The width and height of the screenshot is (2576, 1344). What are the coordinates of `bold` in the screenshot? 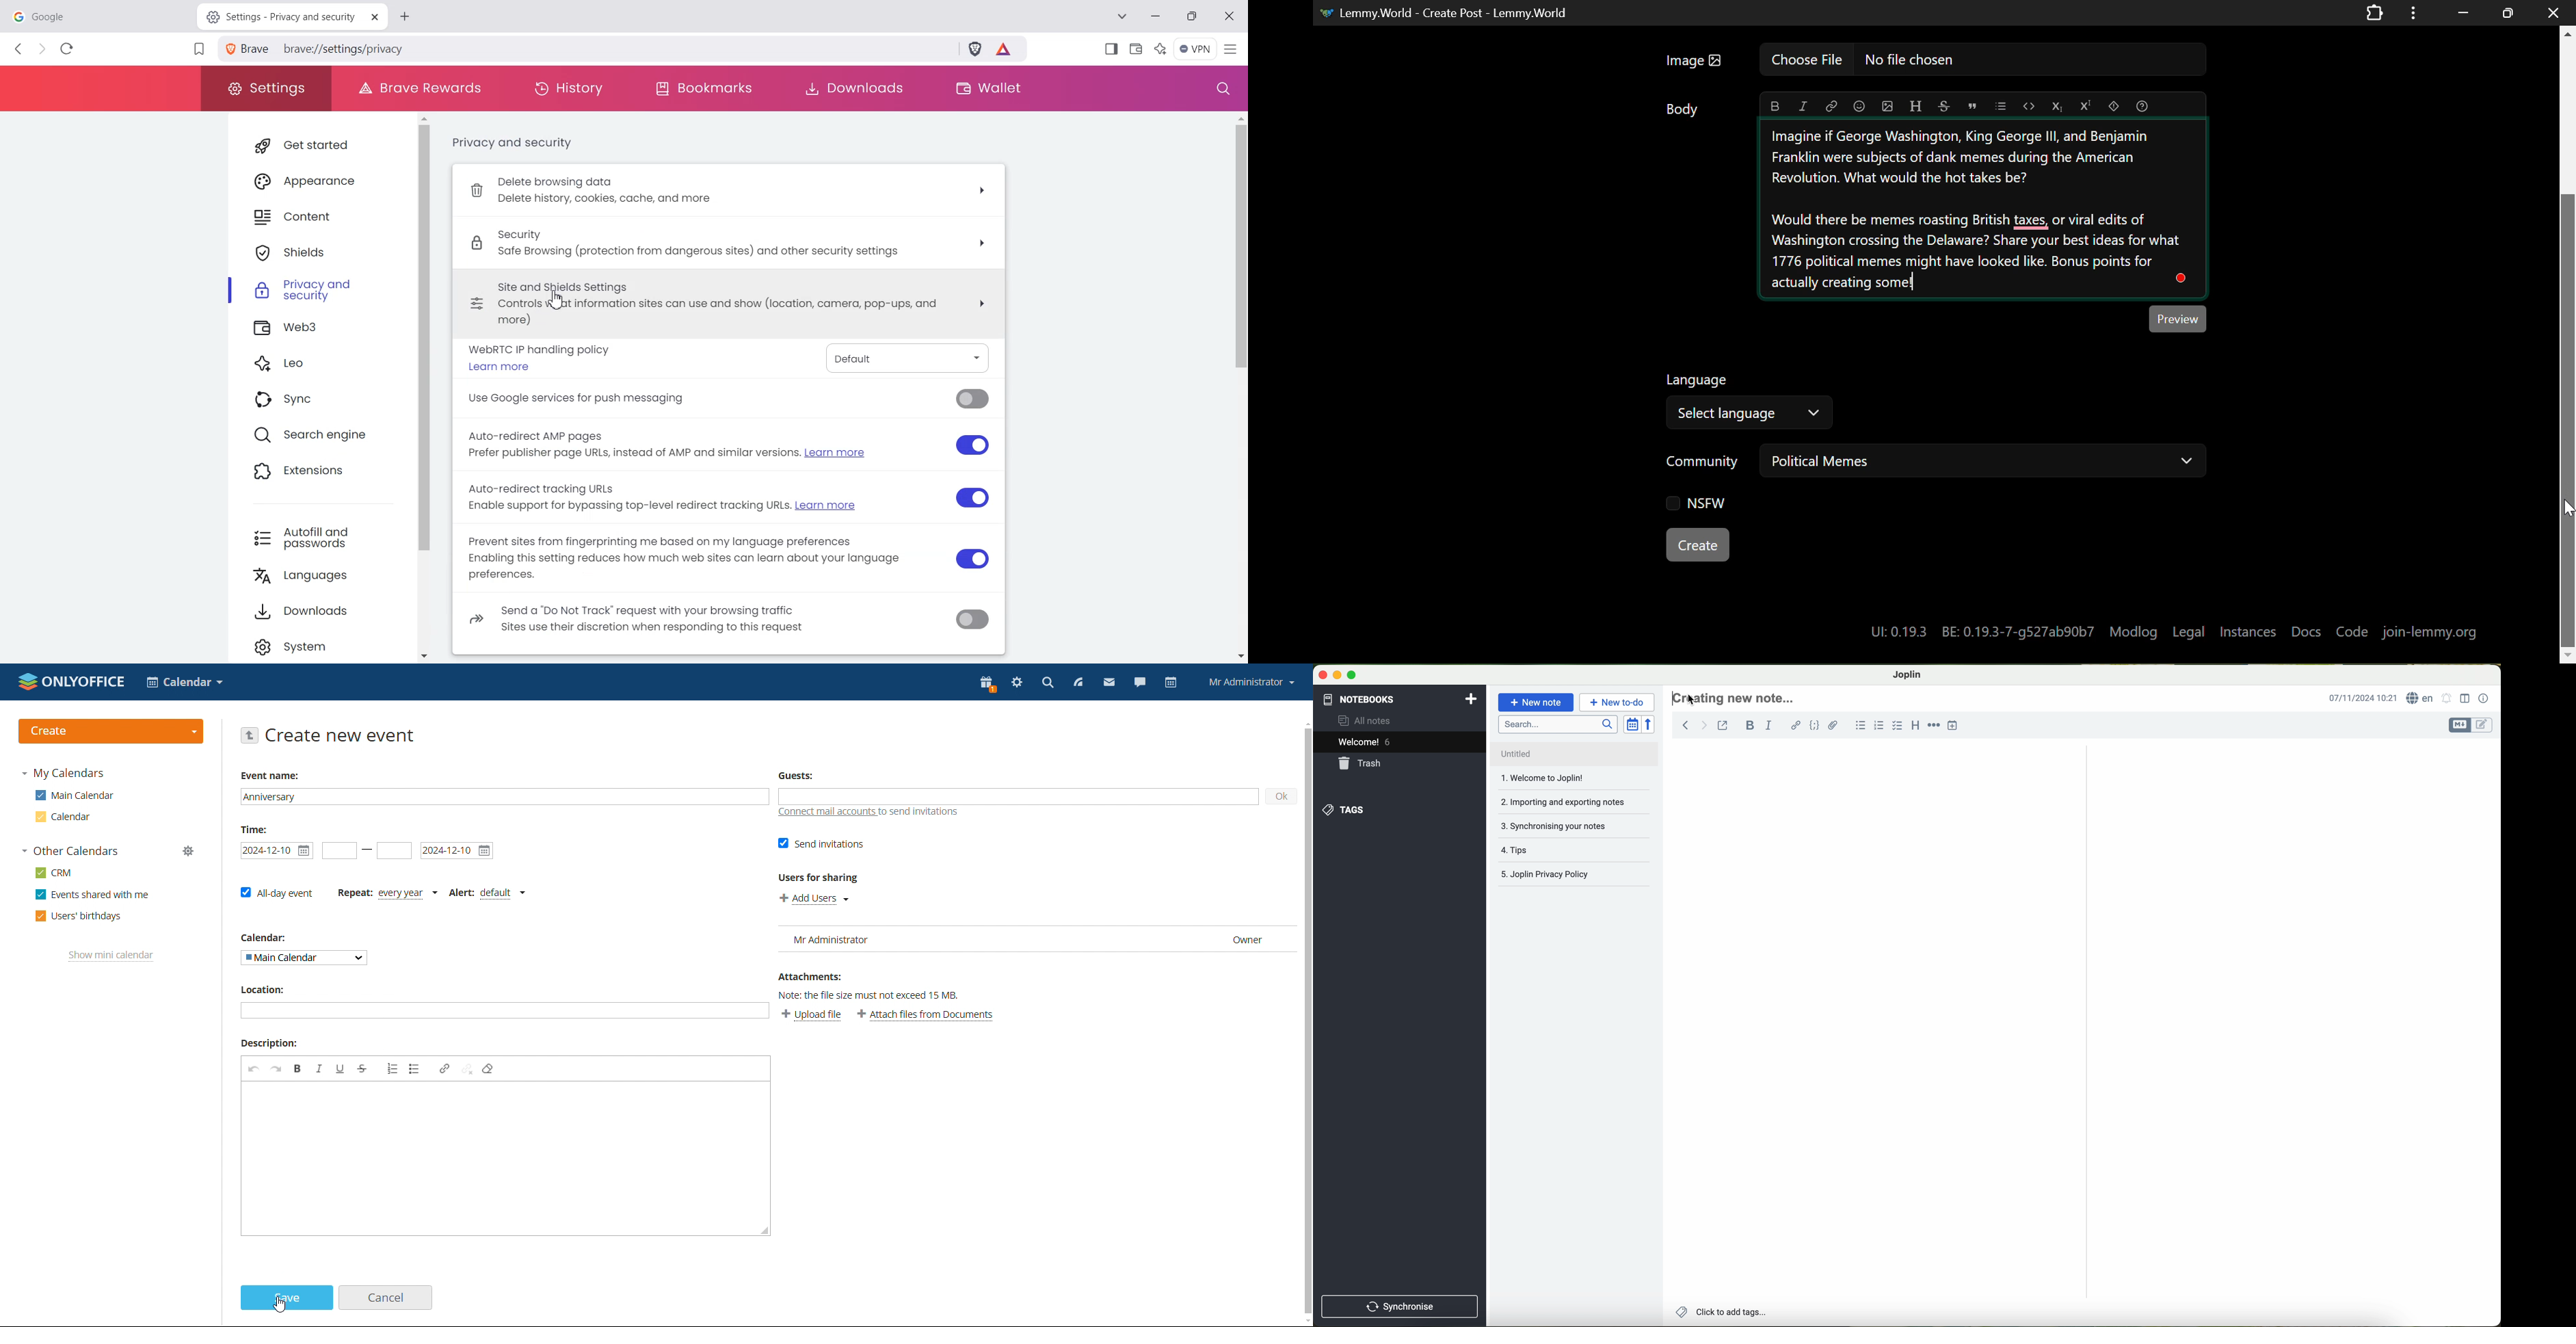 It's located at (1750, 725).